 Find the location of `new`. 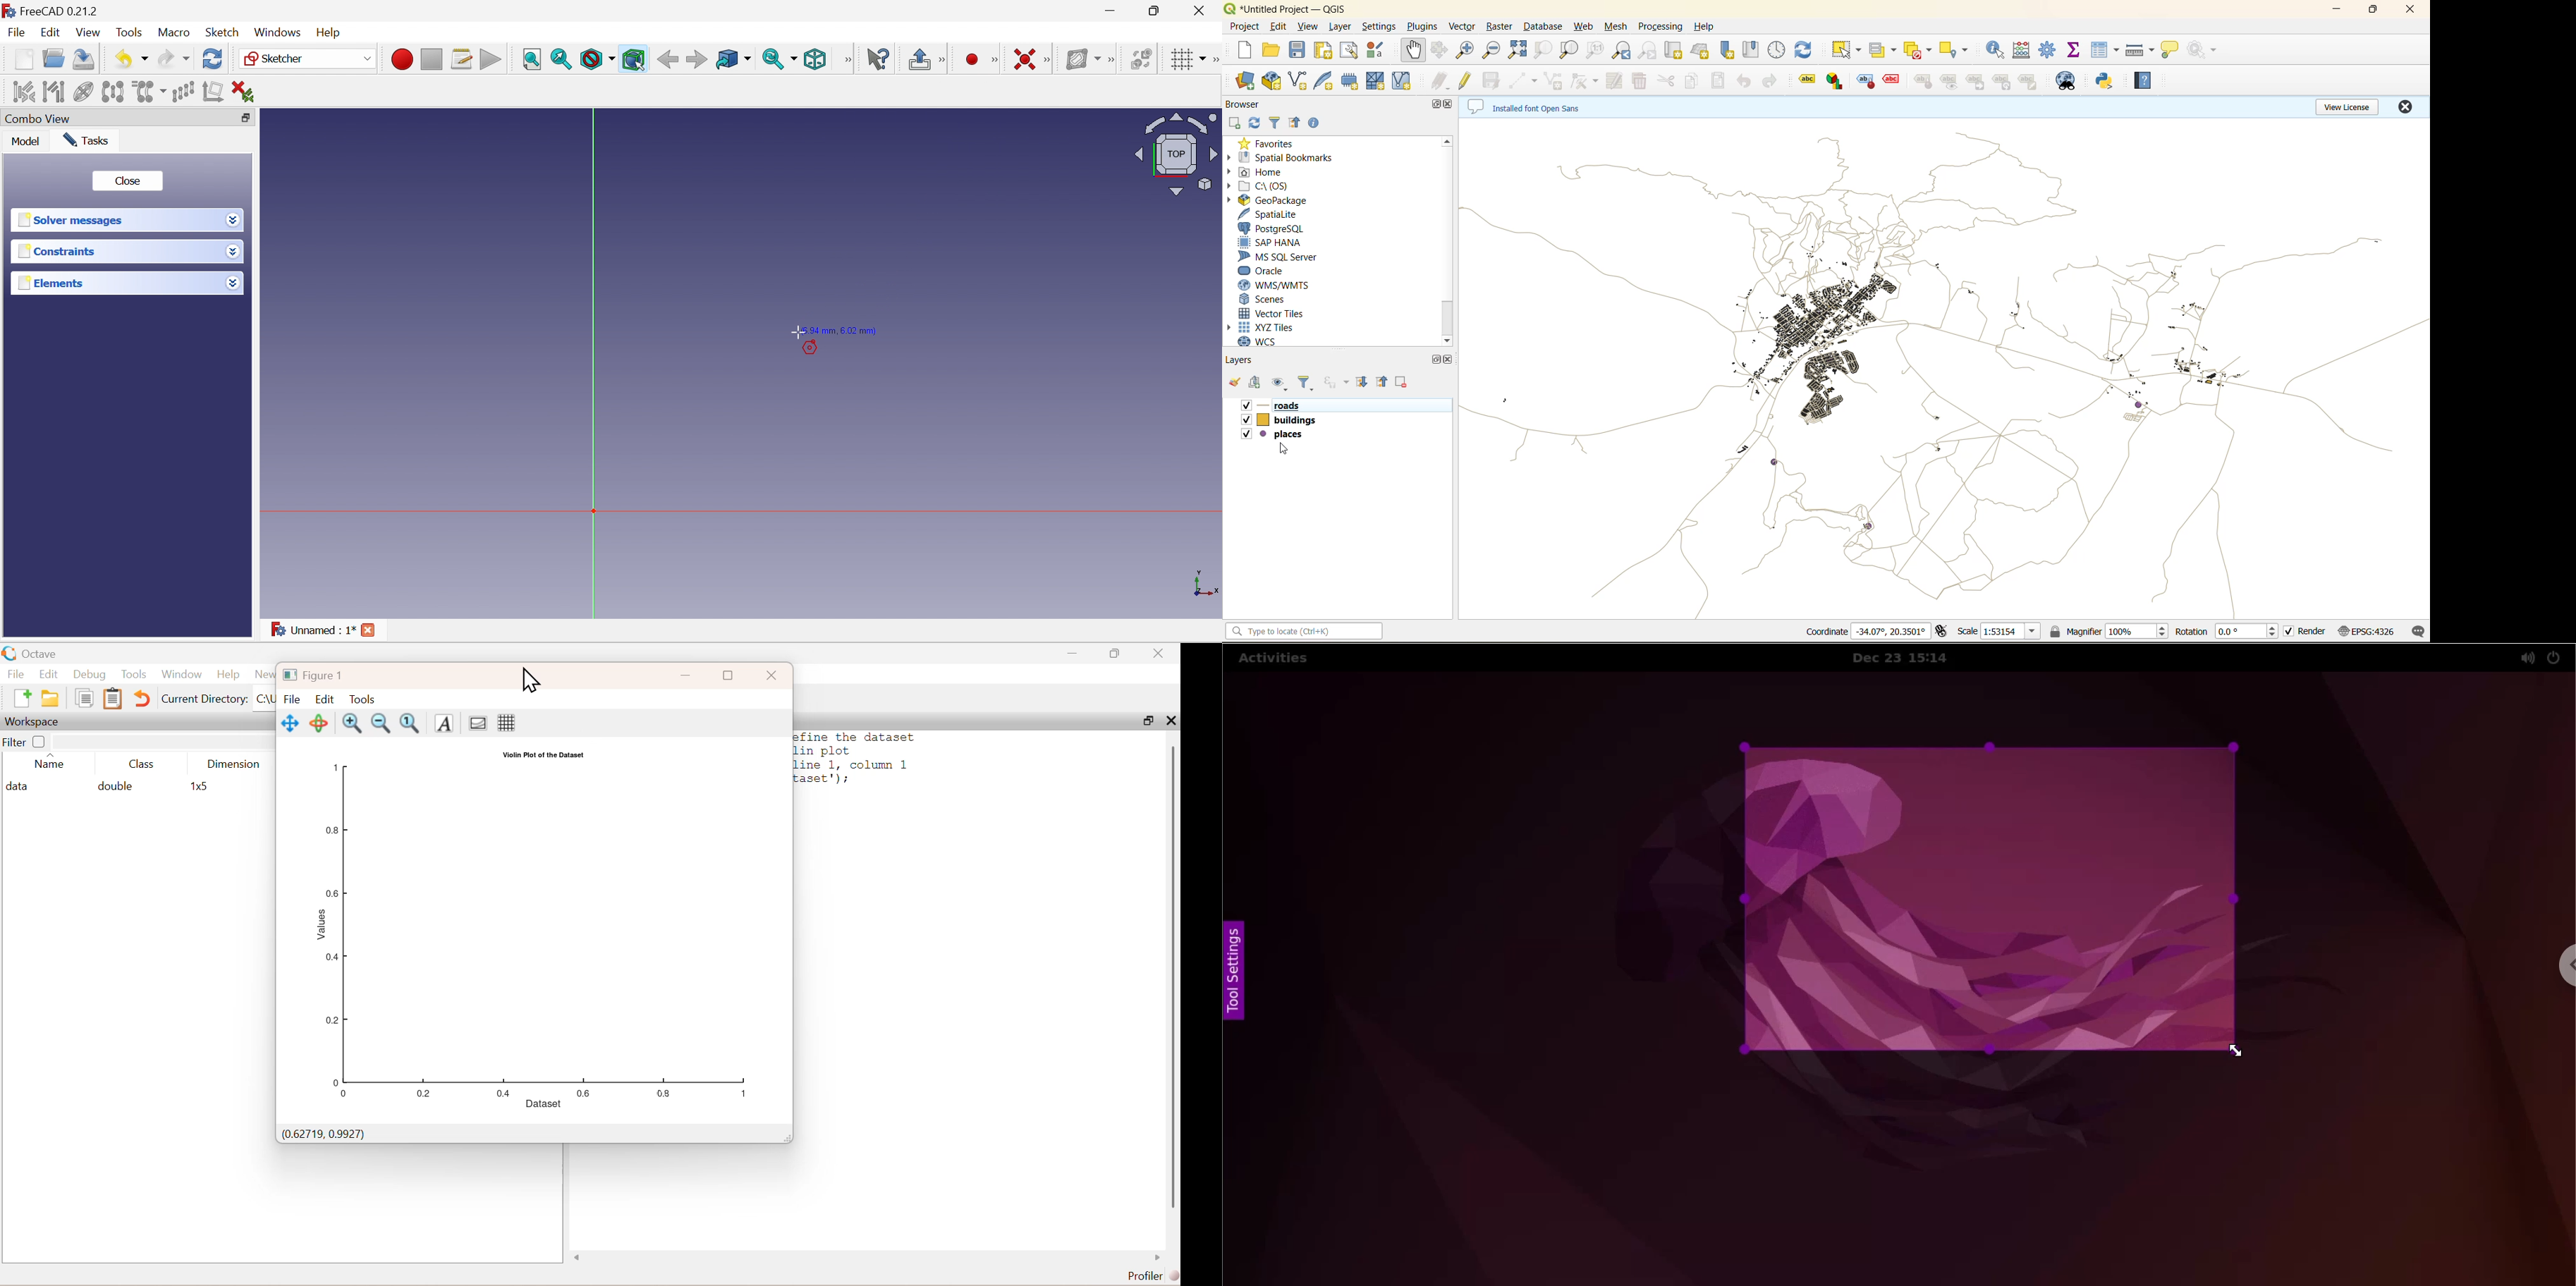

new is located at coordinates (1242, 50).